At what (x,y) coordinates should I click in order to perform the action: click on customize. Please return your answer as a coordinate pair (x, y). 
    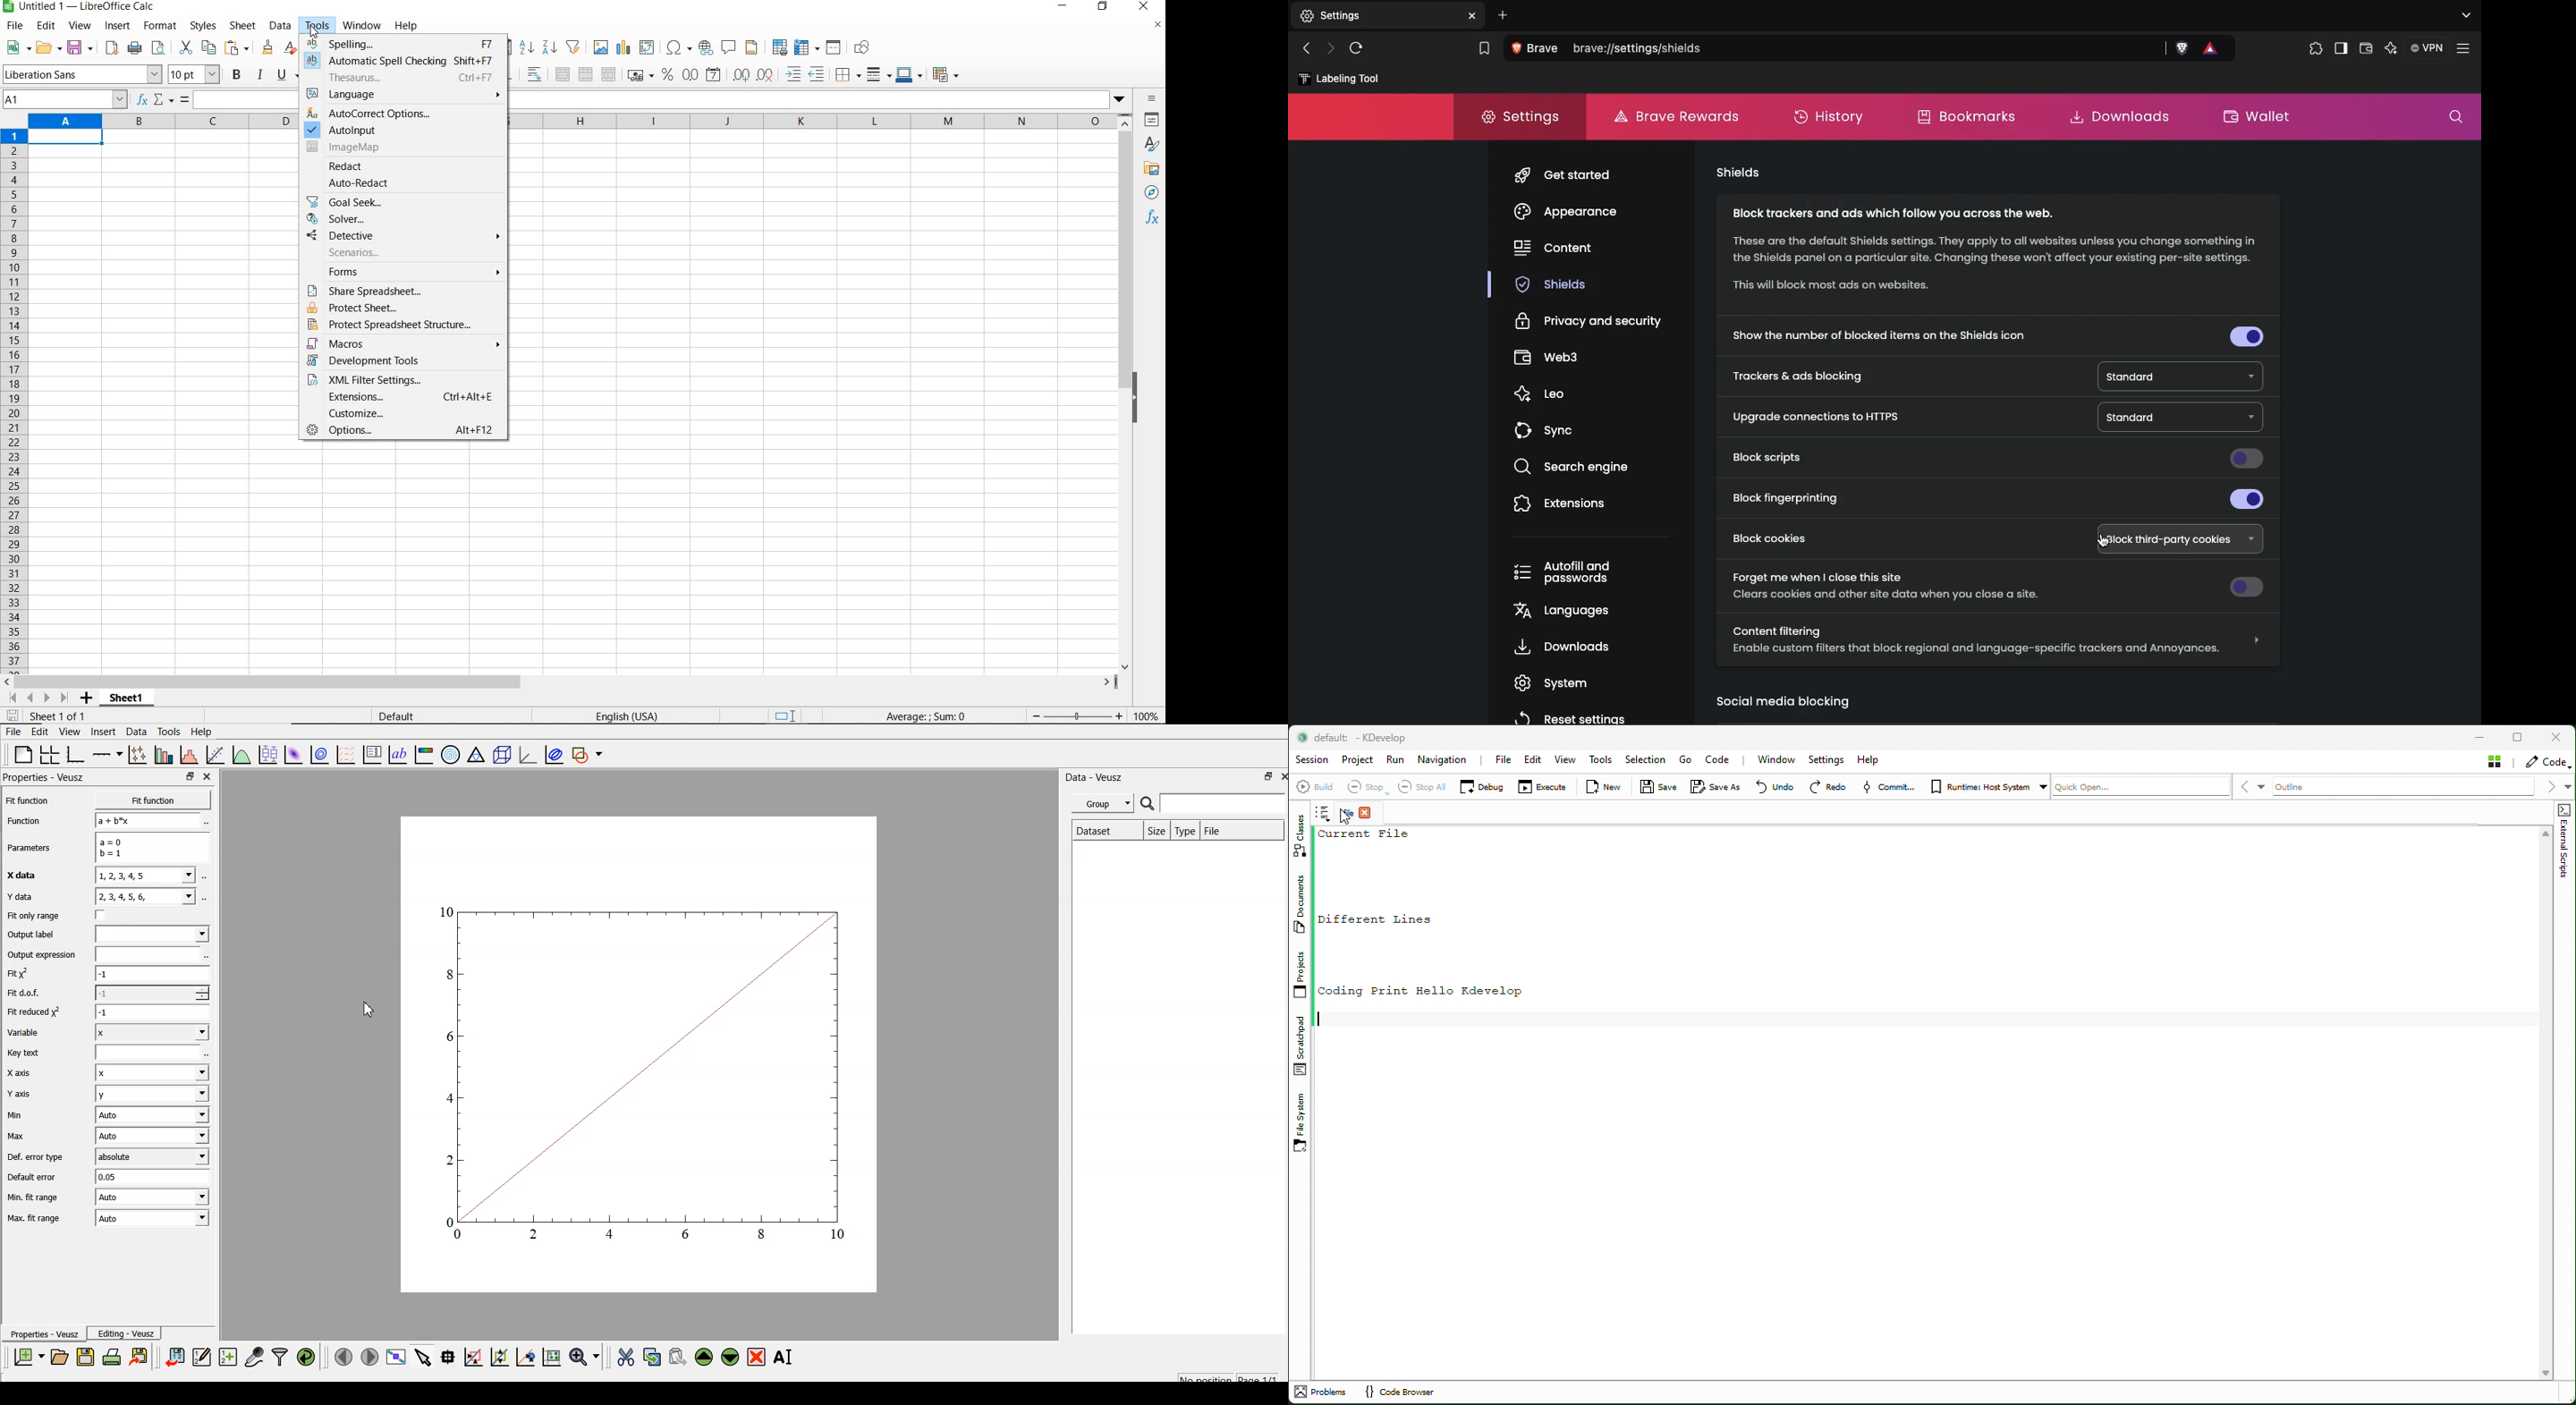
    Looking at the image, I should click on (404, 412).